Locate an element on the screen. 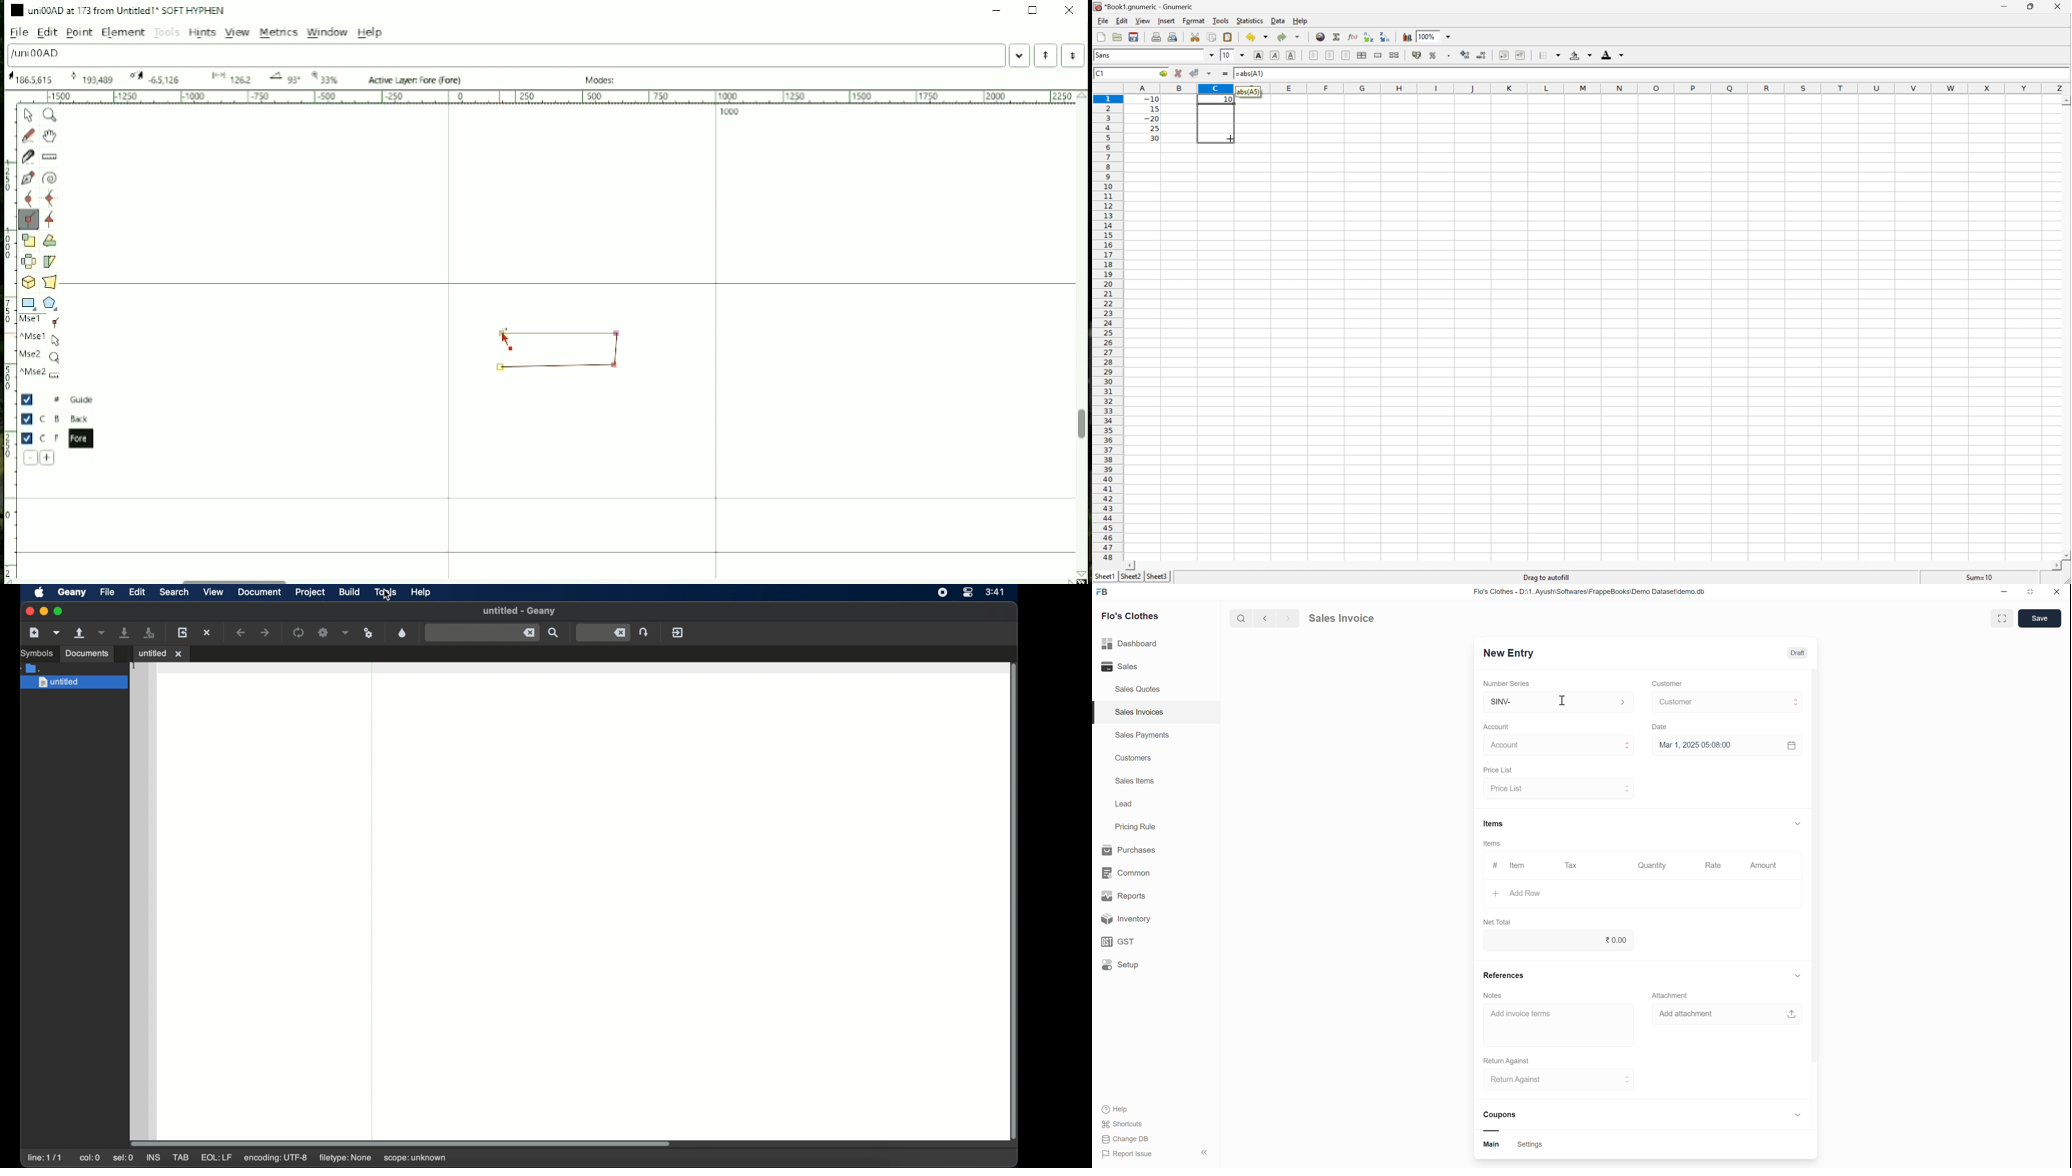  navigate back a location is located at coordinates (242, 633).